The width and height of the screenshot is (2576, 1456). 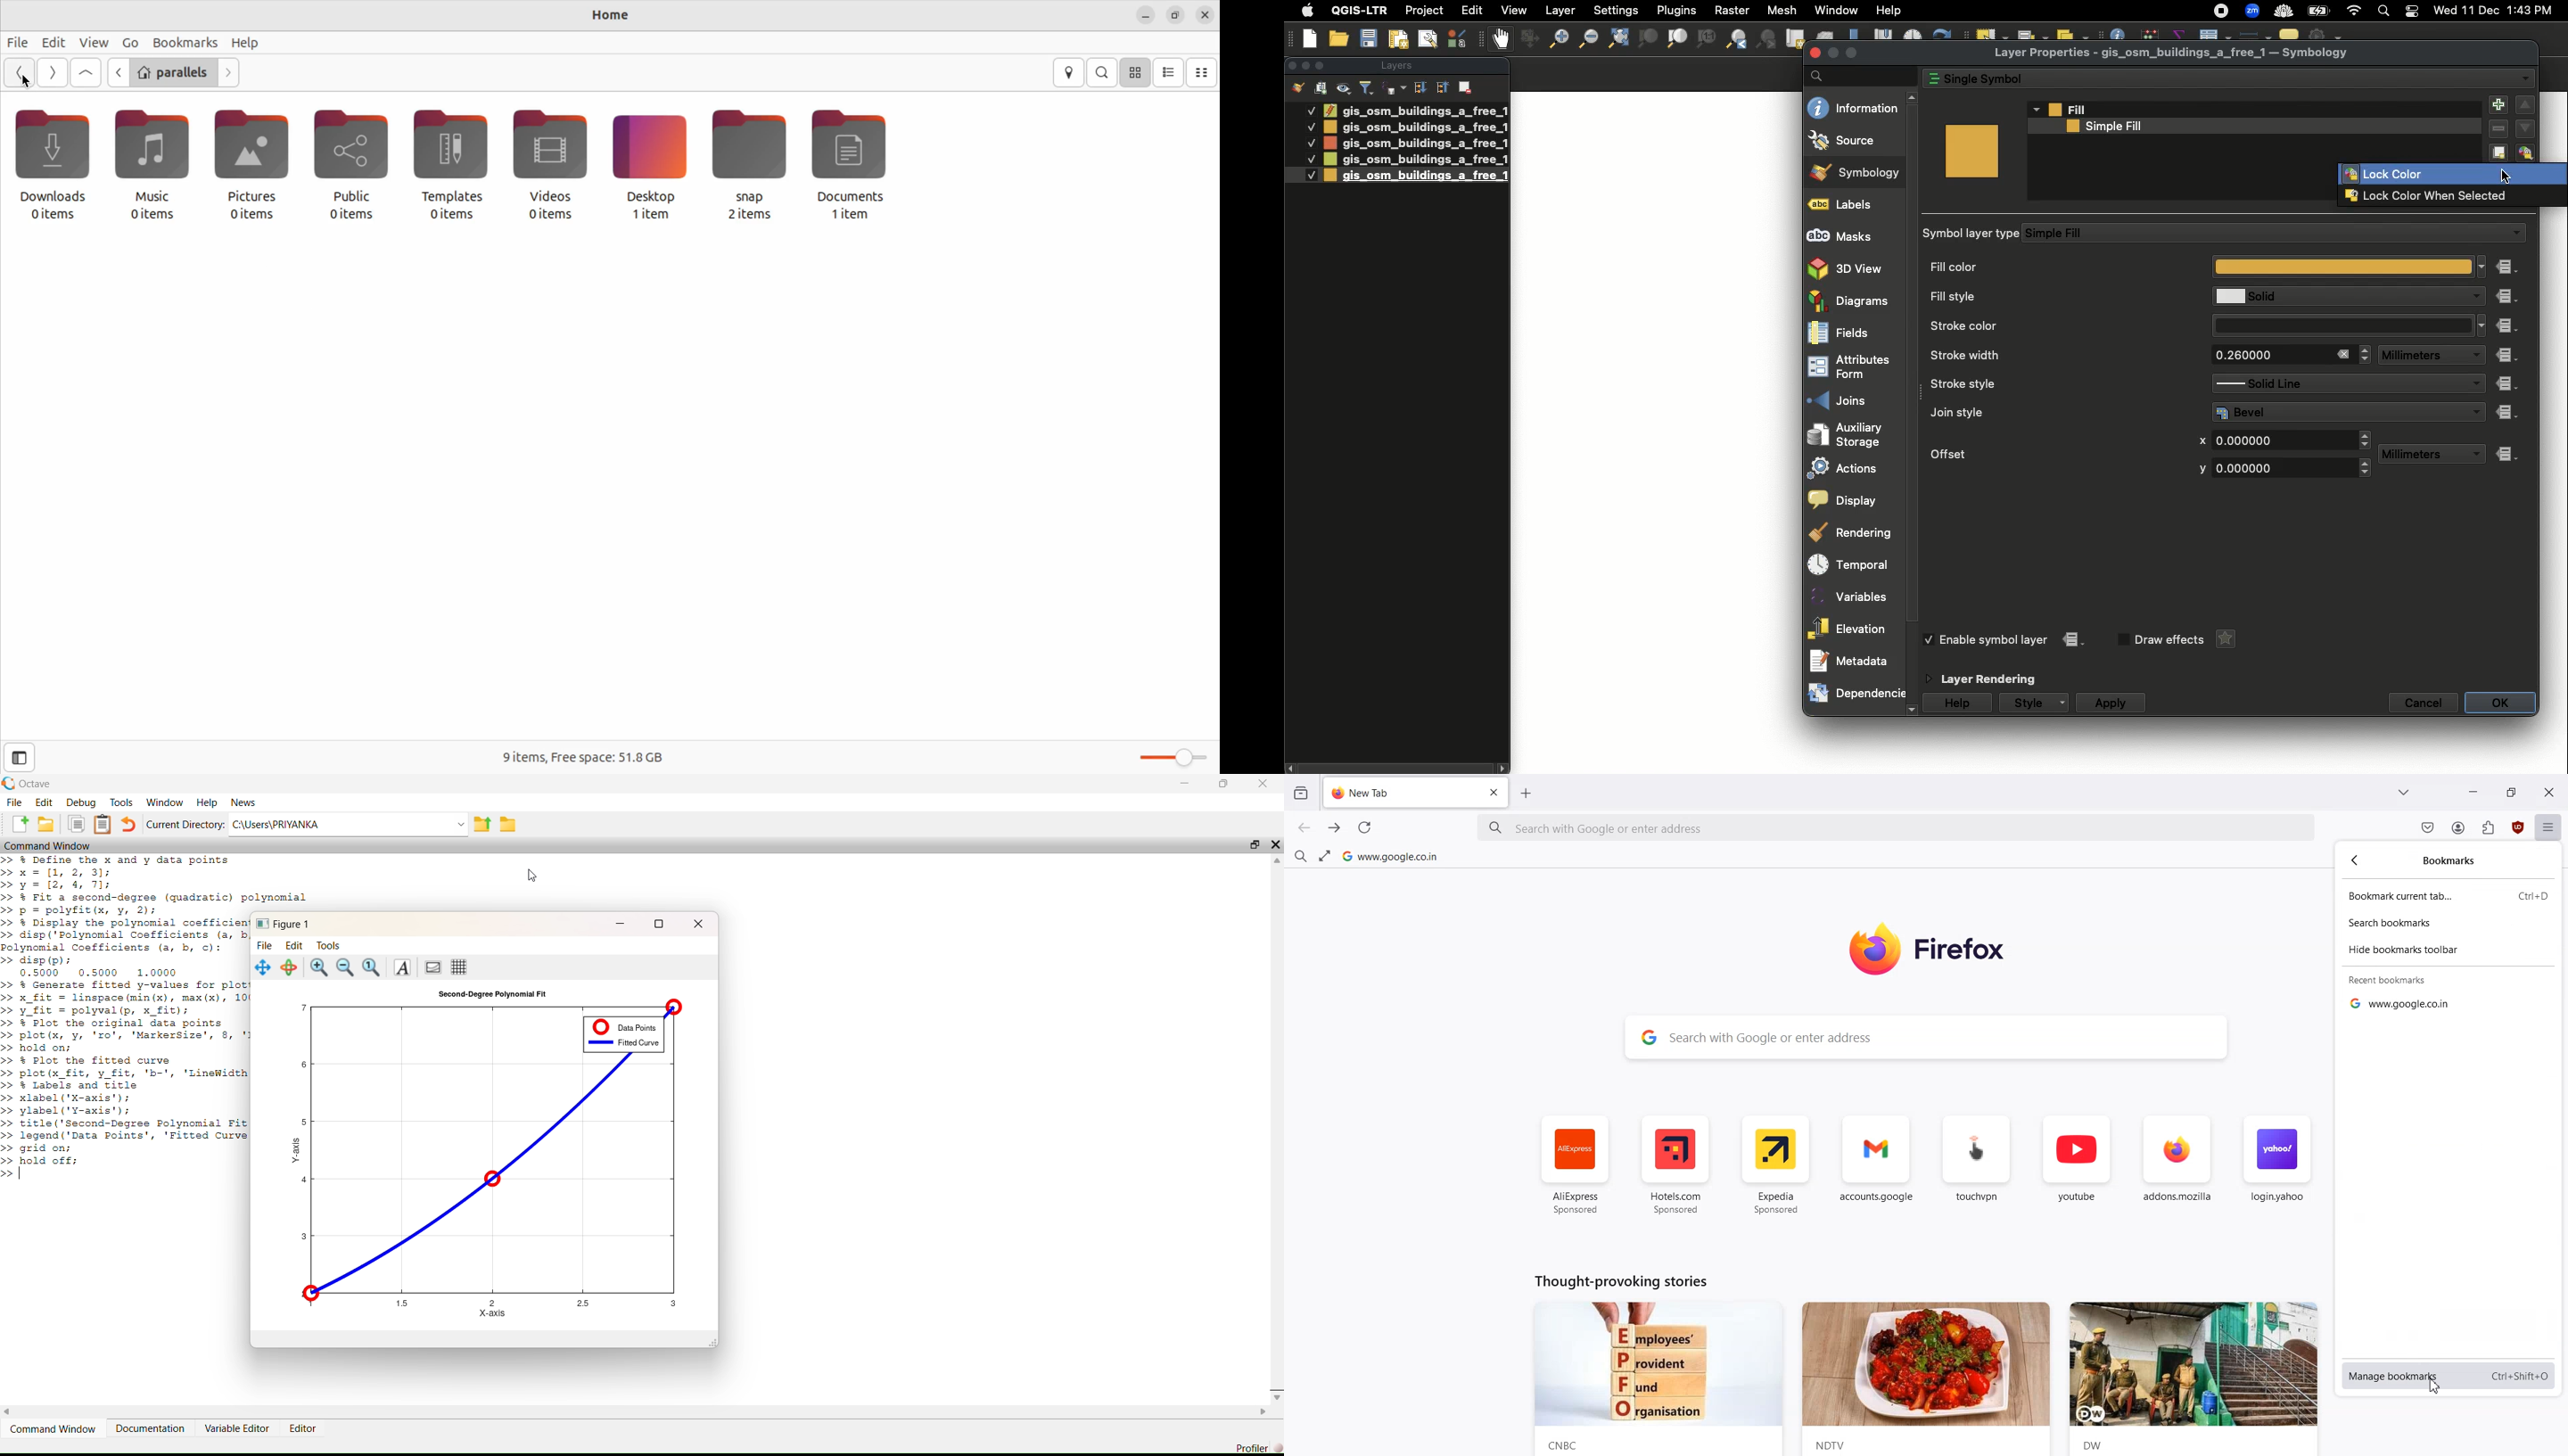 I want to click on Zoom to layer, so click(x=1678, y=38).